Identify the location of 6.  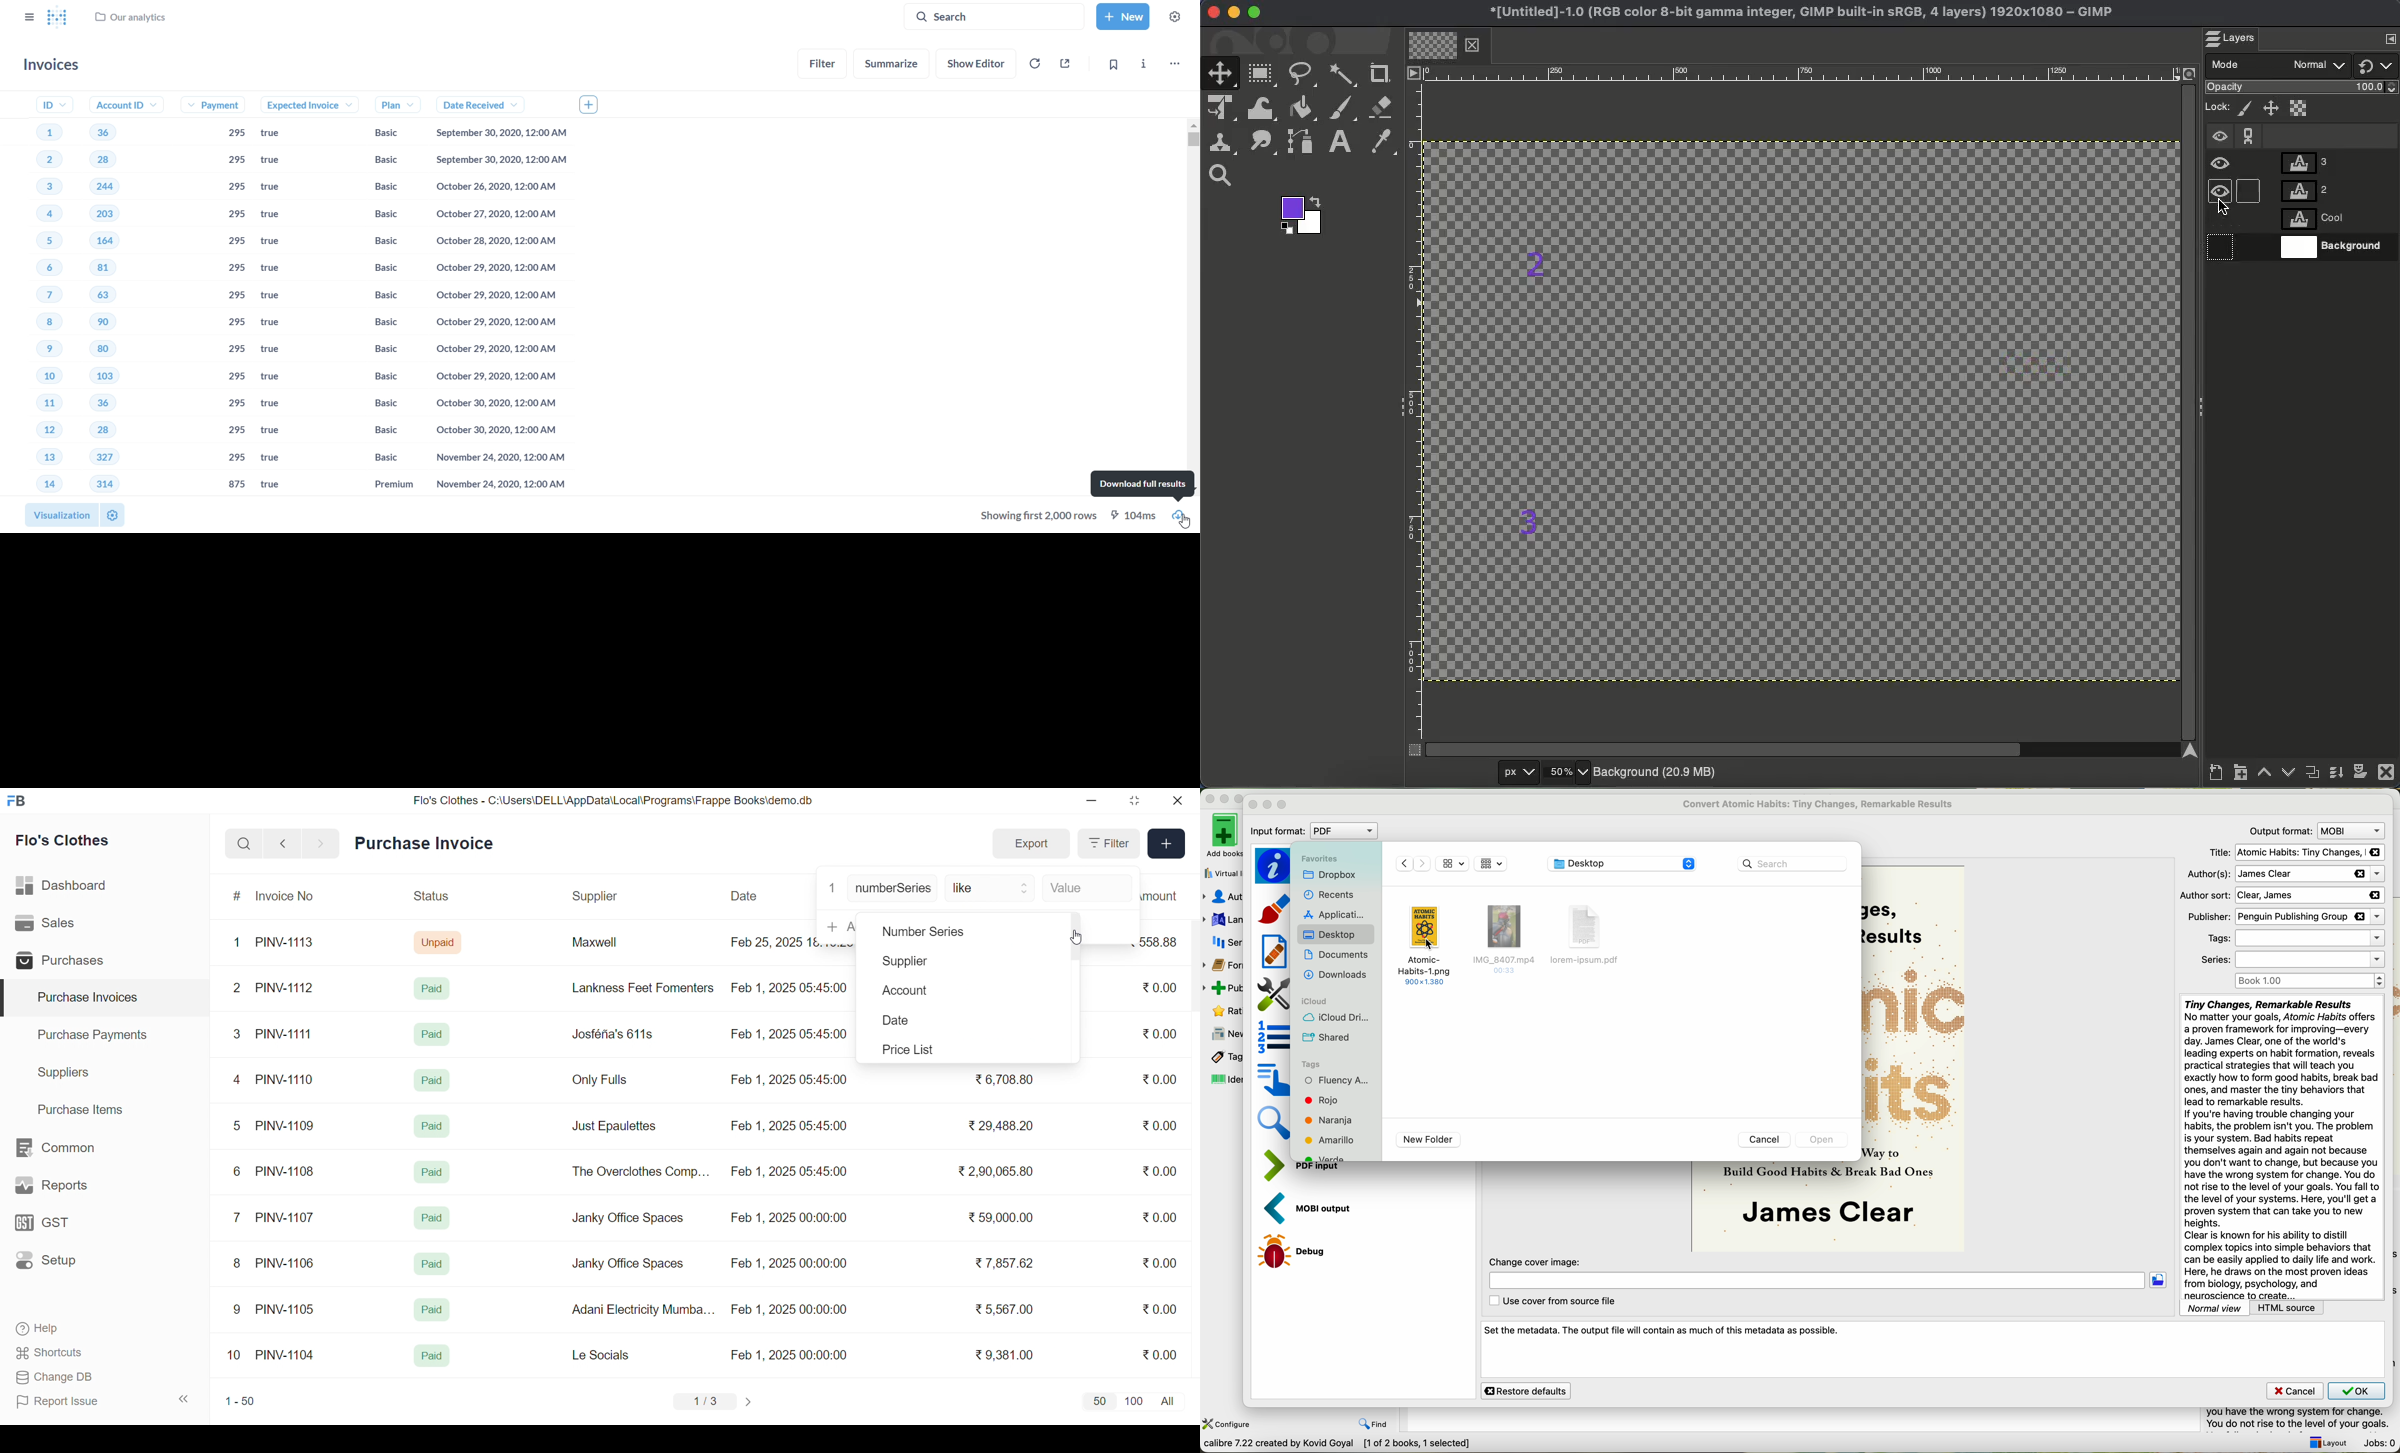
(237, 1171).